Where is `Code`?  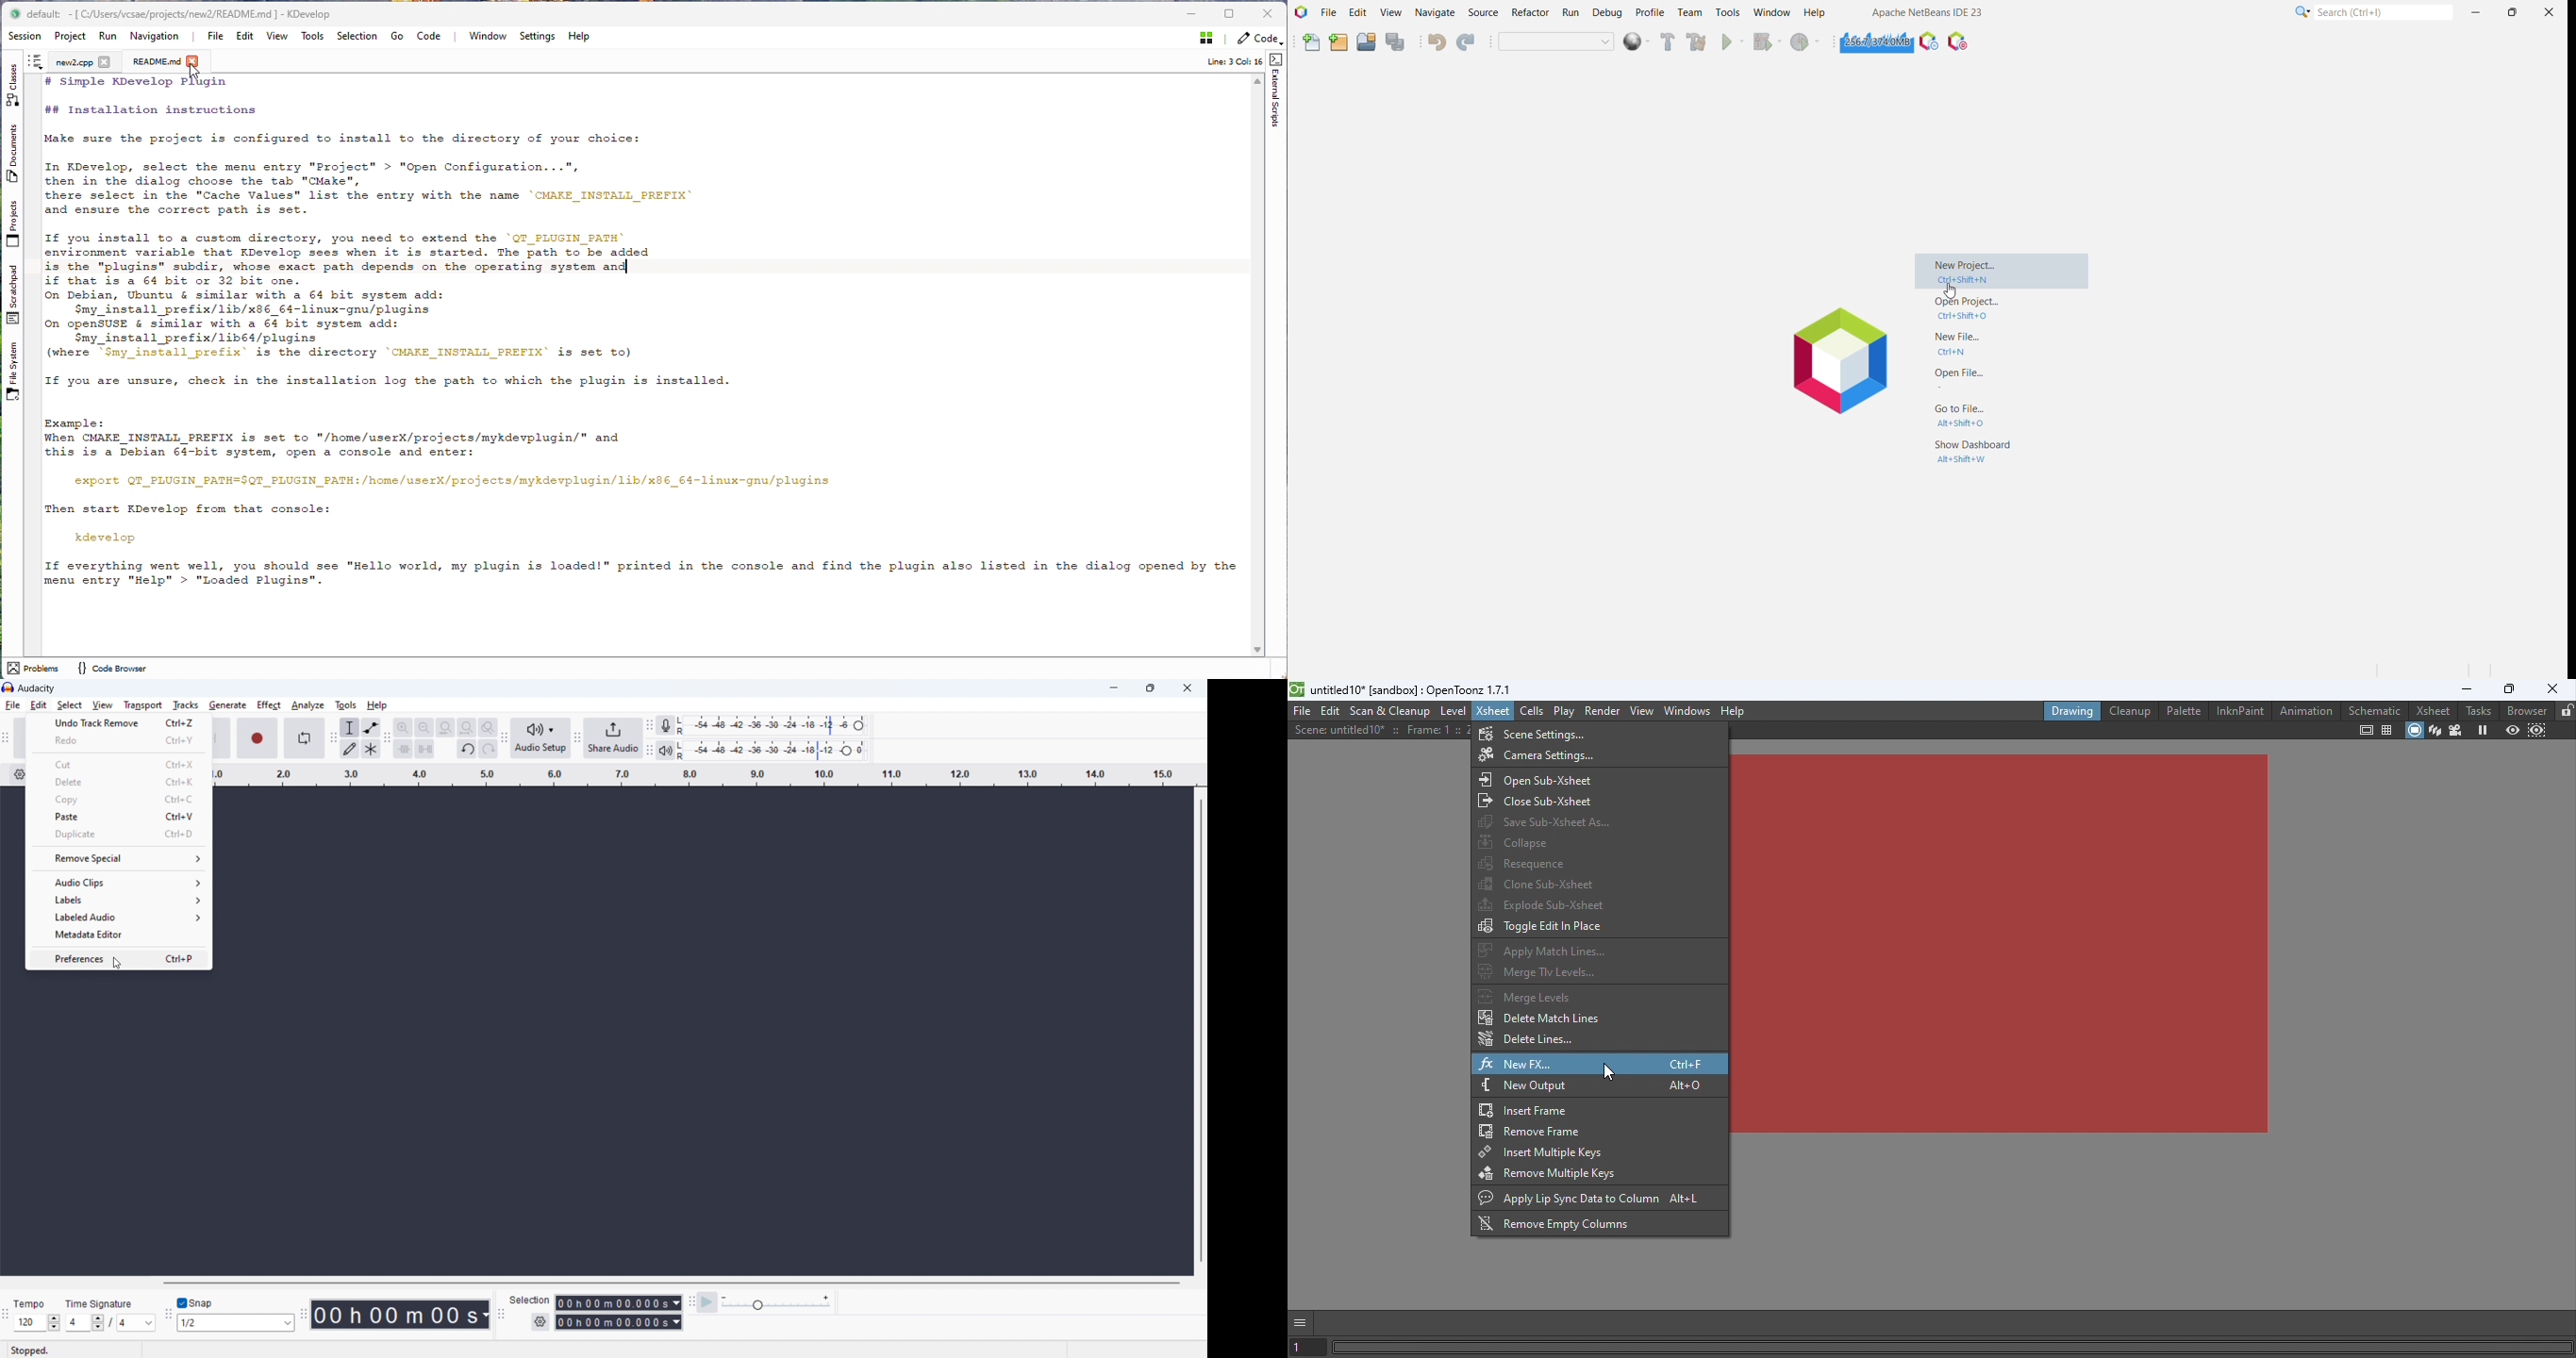
Code is located at coordinates (1260, 41).